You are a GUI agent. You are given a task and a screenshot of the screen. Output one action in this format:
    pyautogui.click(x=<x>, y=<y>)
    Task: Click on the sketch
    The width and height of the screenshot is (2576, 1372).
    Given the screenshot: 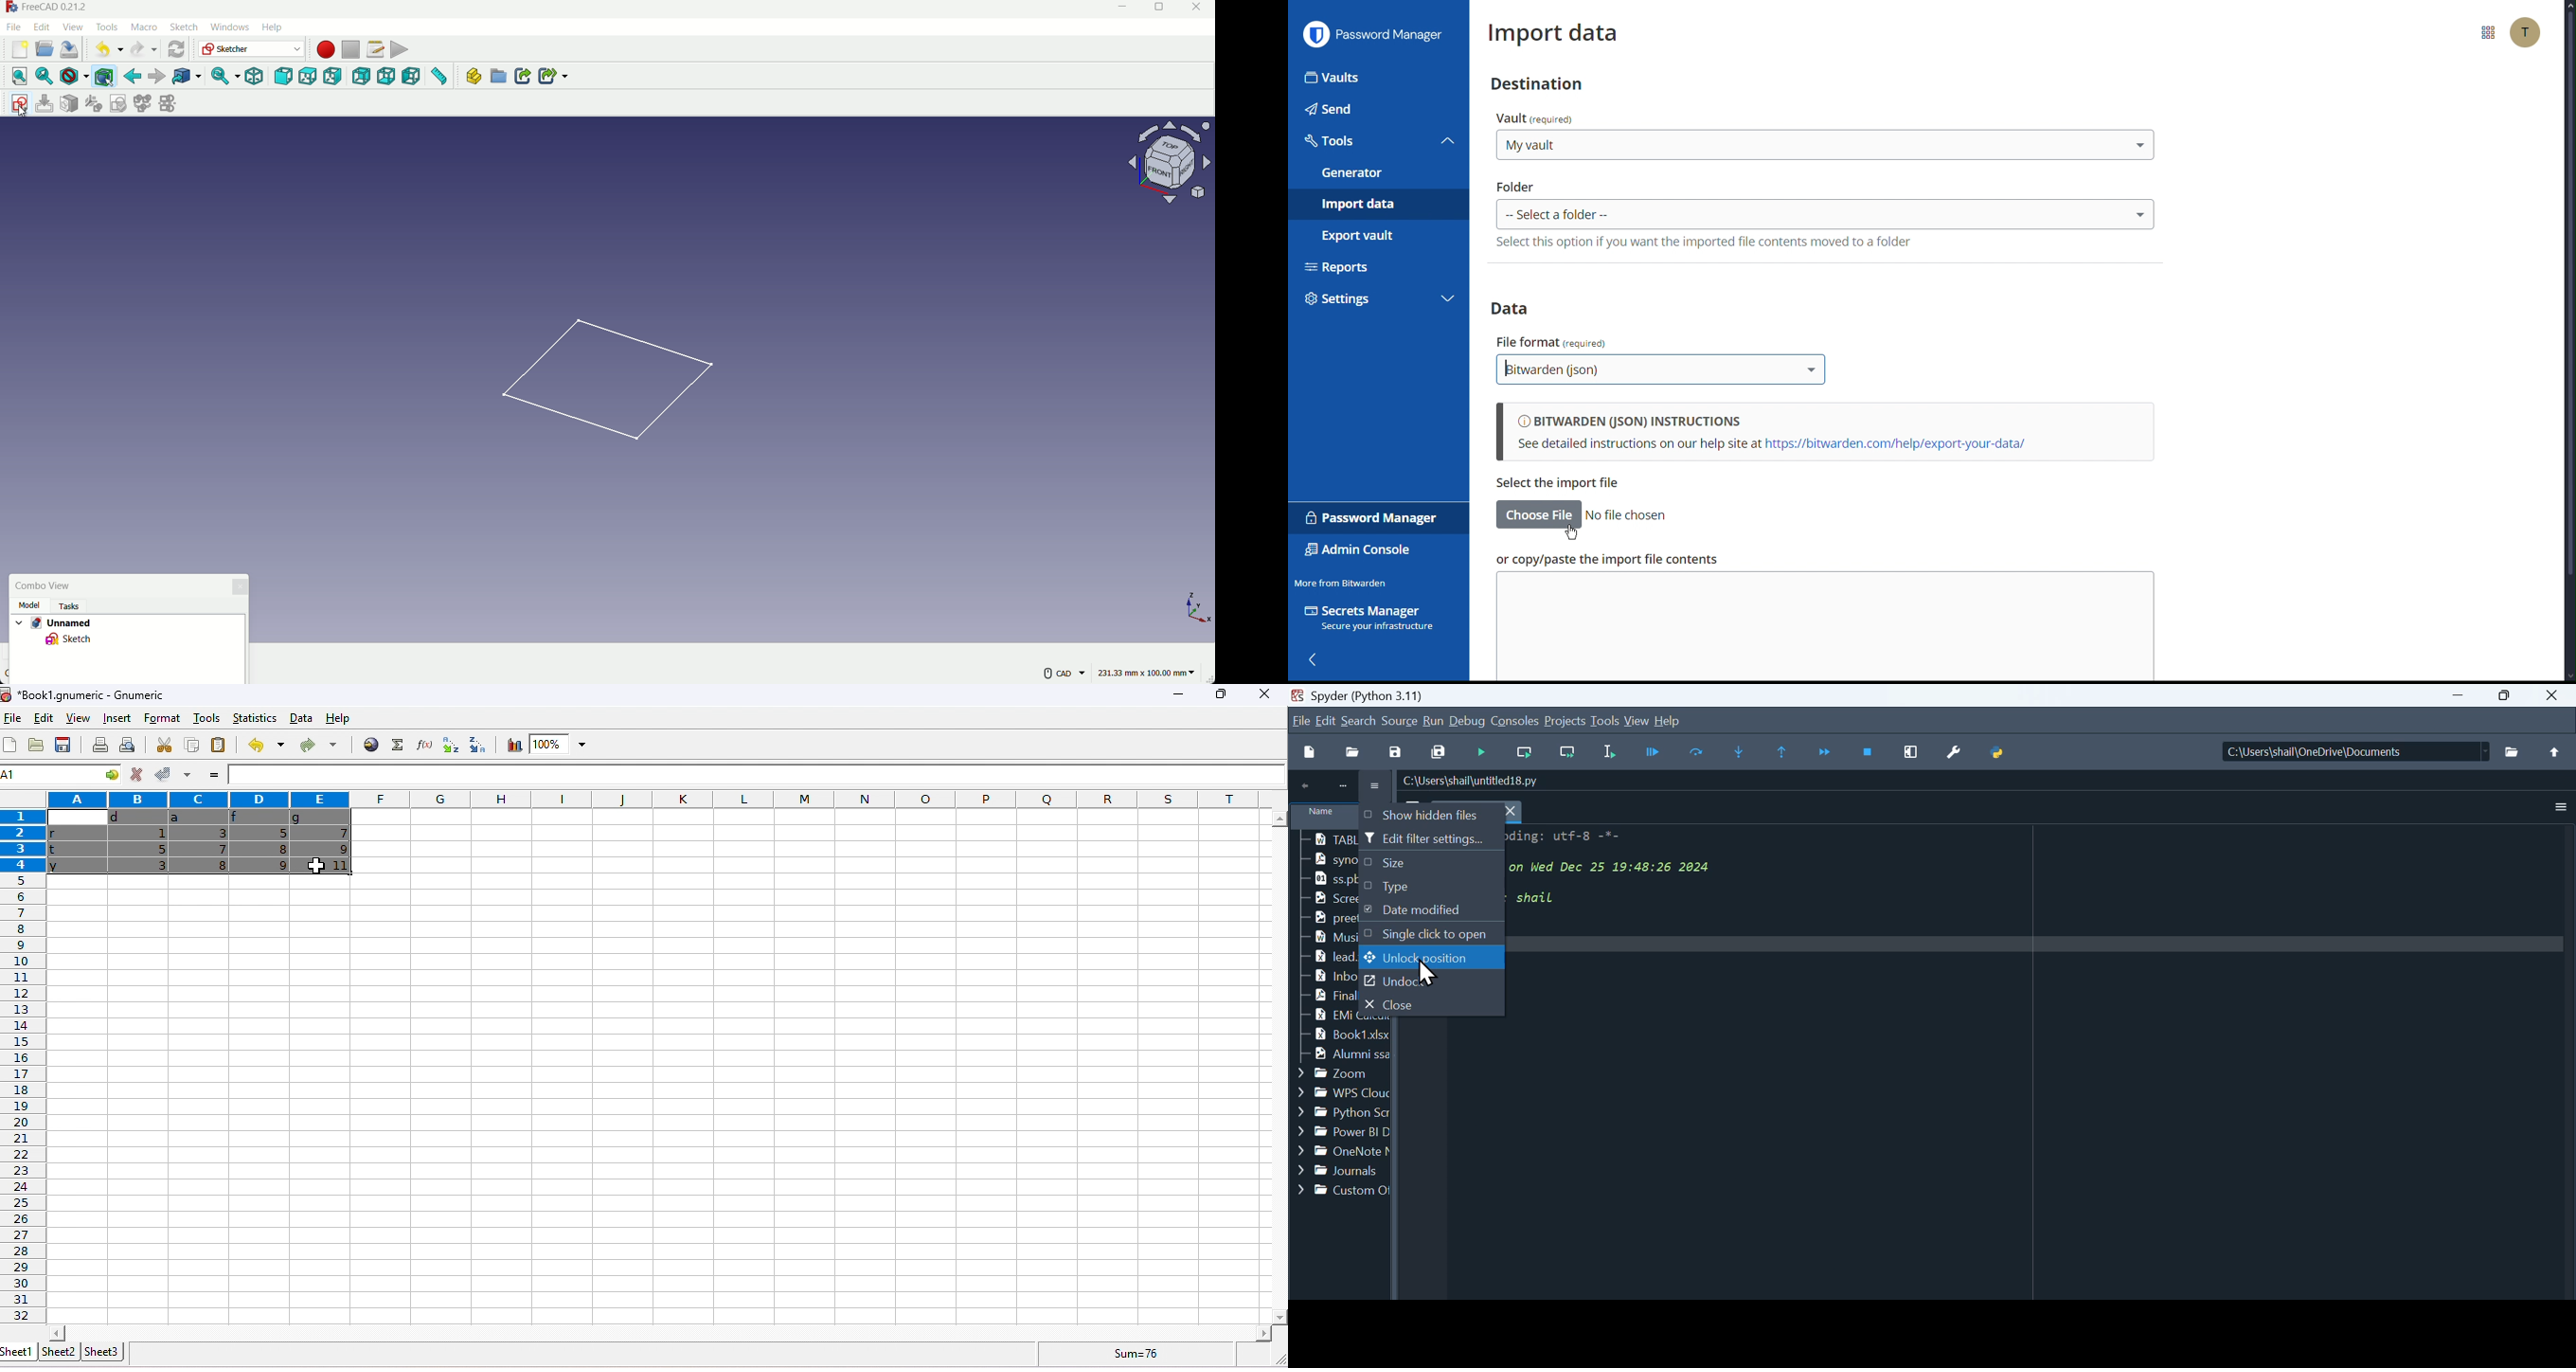 What is the action you would take?
    pyautogui.click(x=73, y=640)
    